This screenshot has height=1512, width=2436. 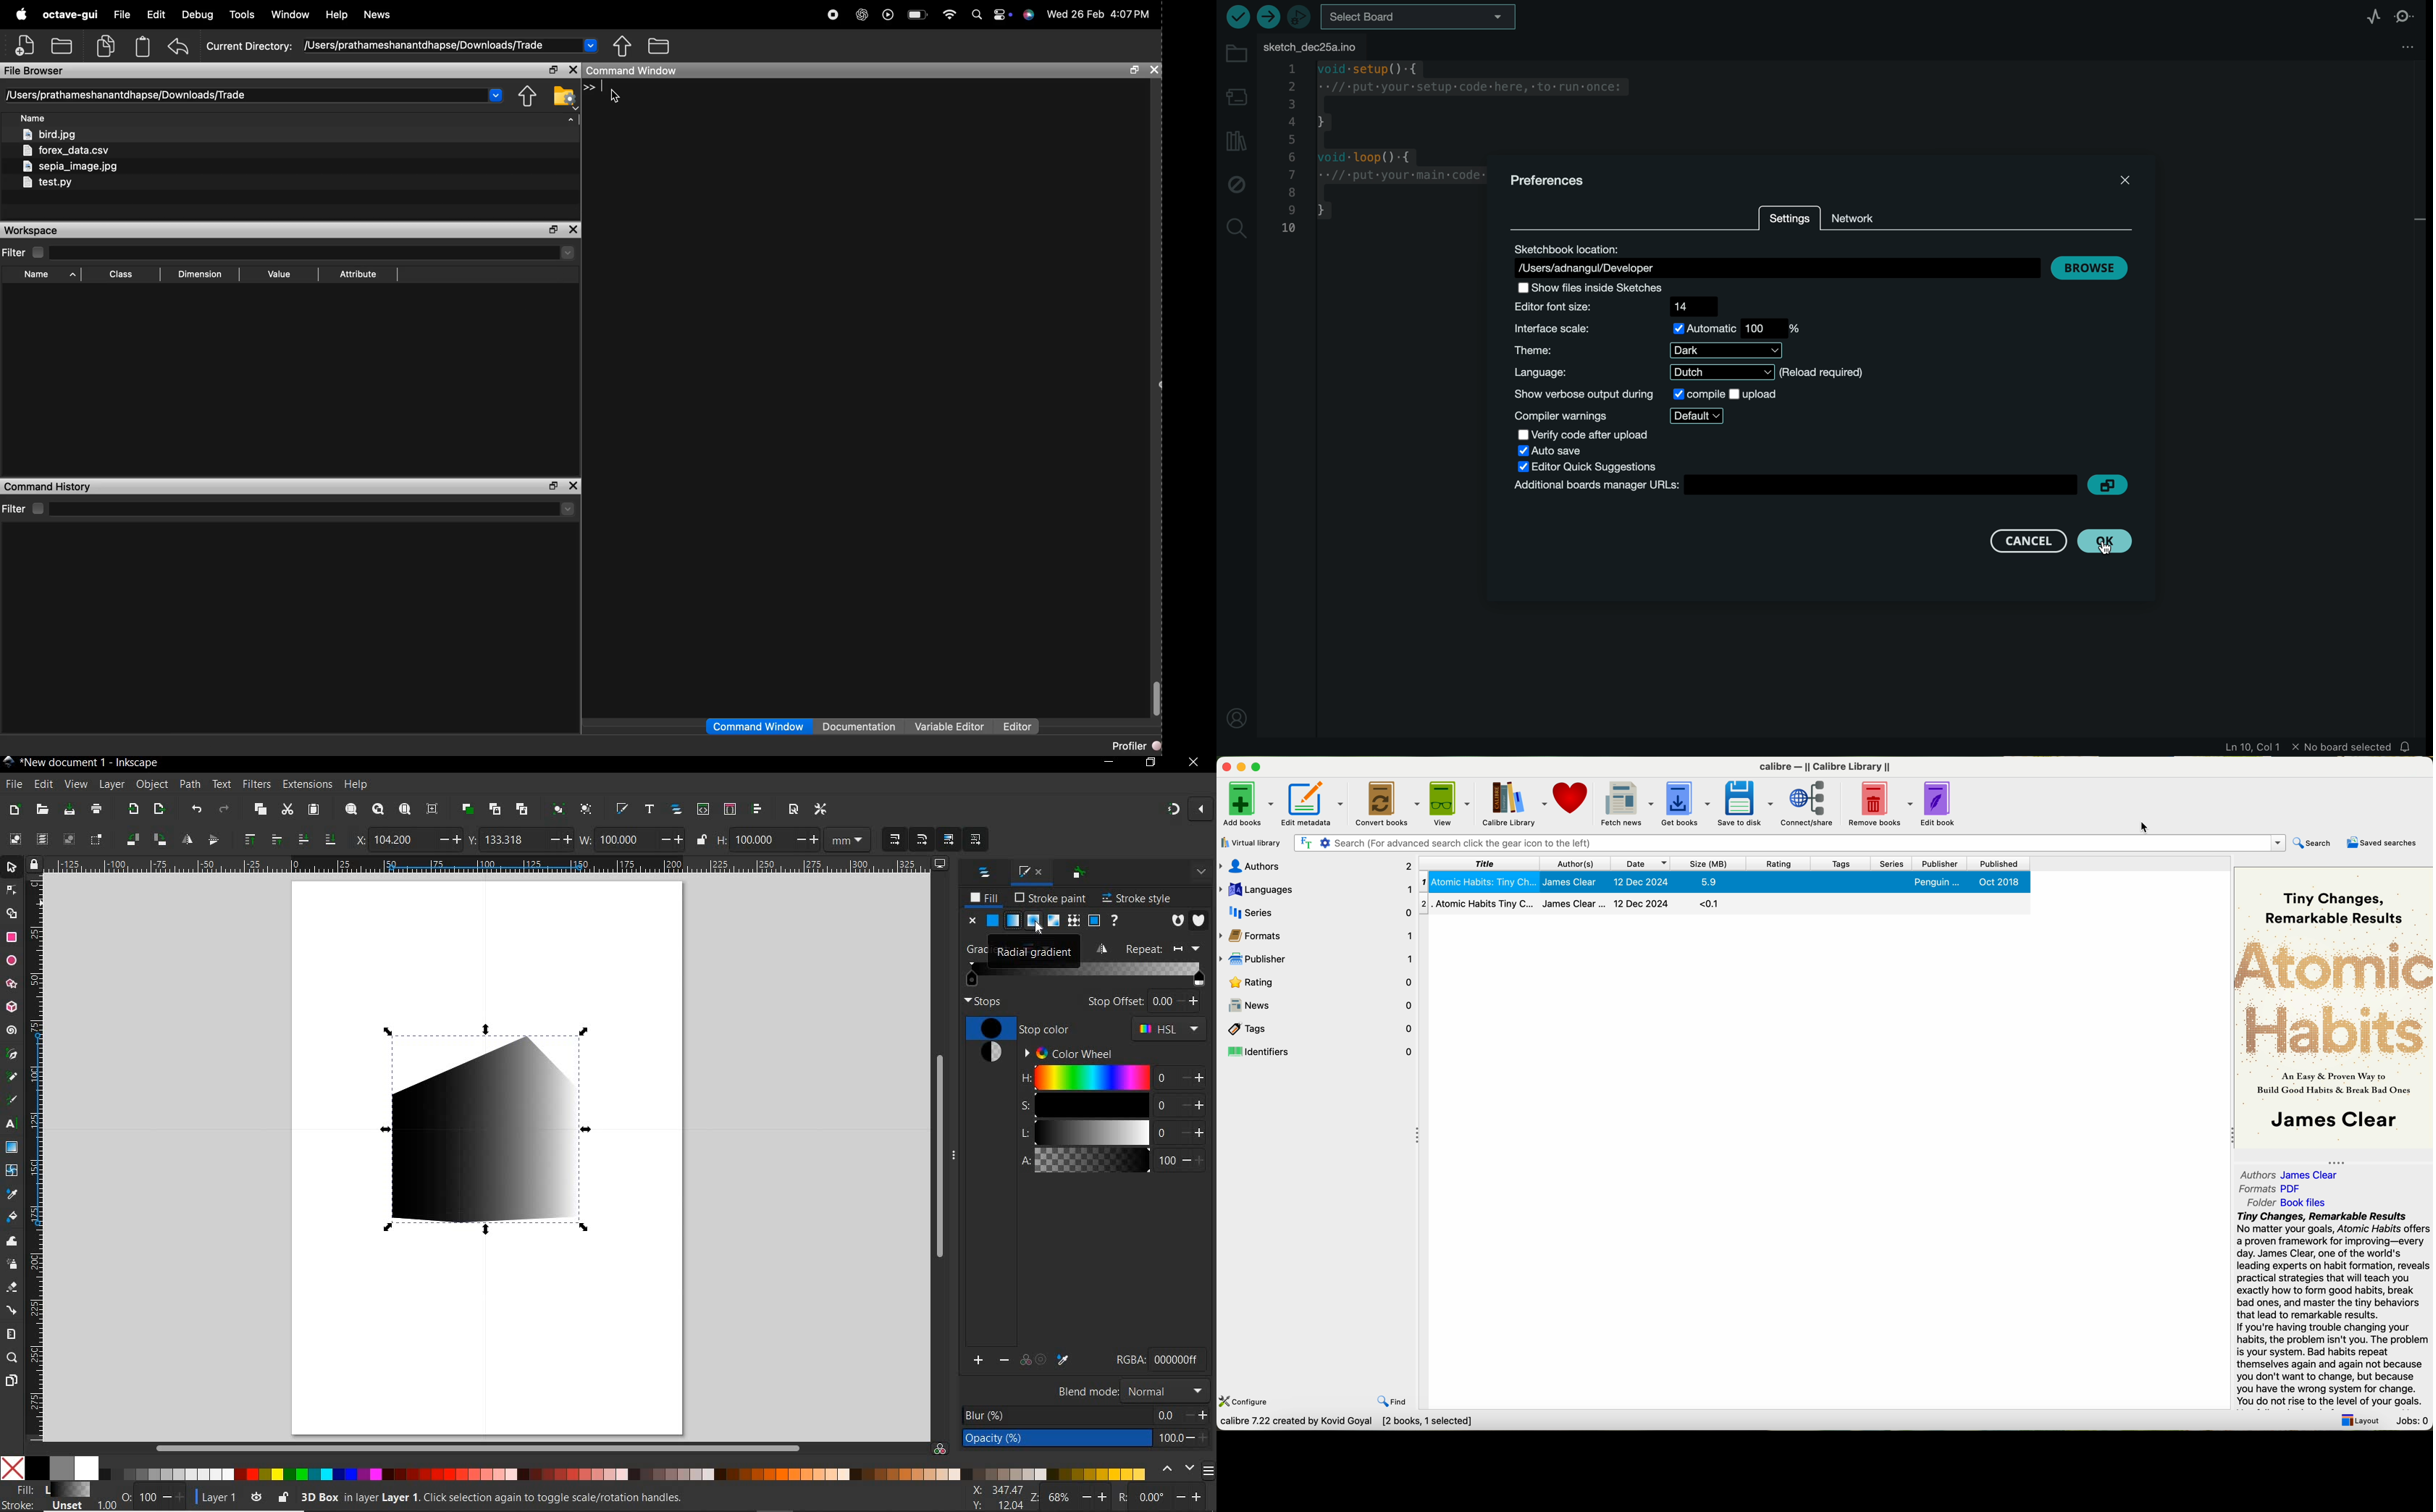 What do you see at coordinates (896, 840) in the screenshot?
I see `WHENSCALING OBJECTS` at bounding box center [896, 840].